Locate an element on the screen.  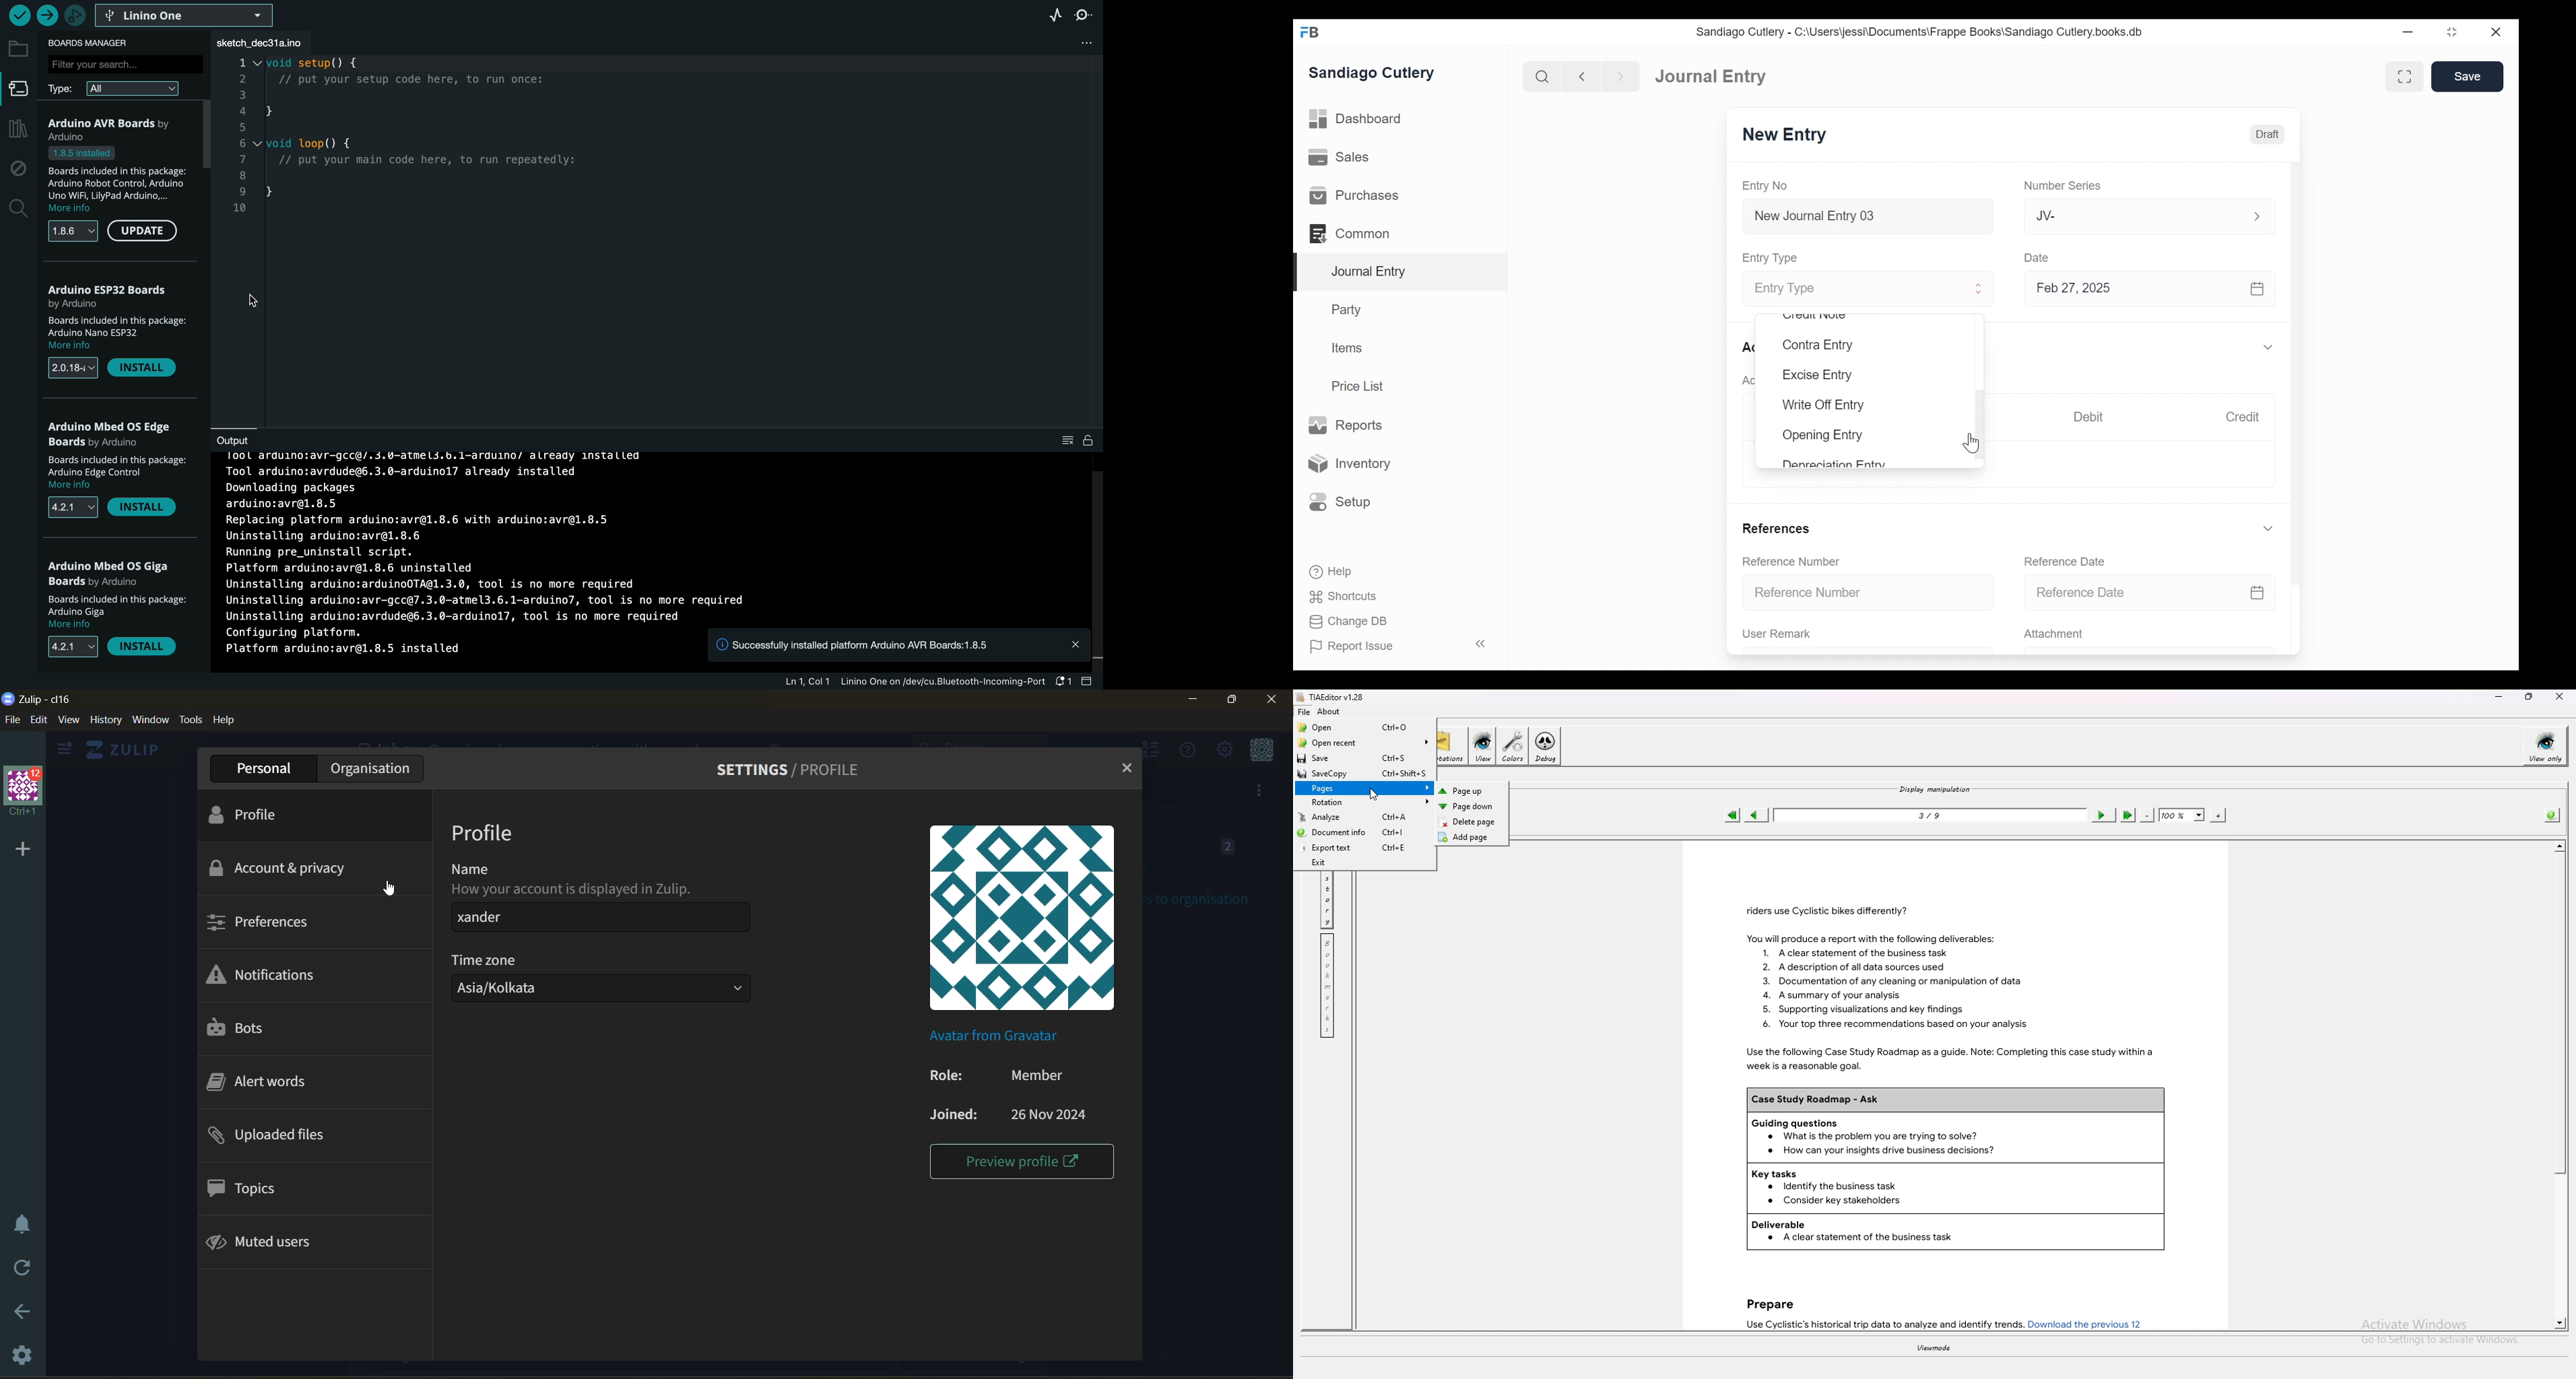
Journal Entry is located at coordinates (1713, 77).